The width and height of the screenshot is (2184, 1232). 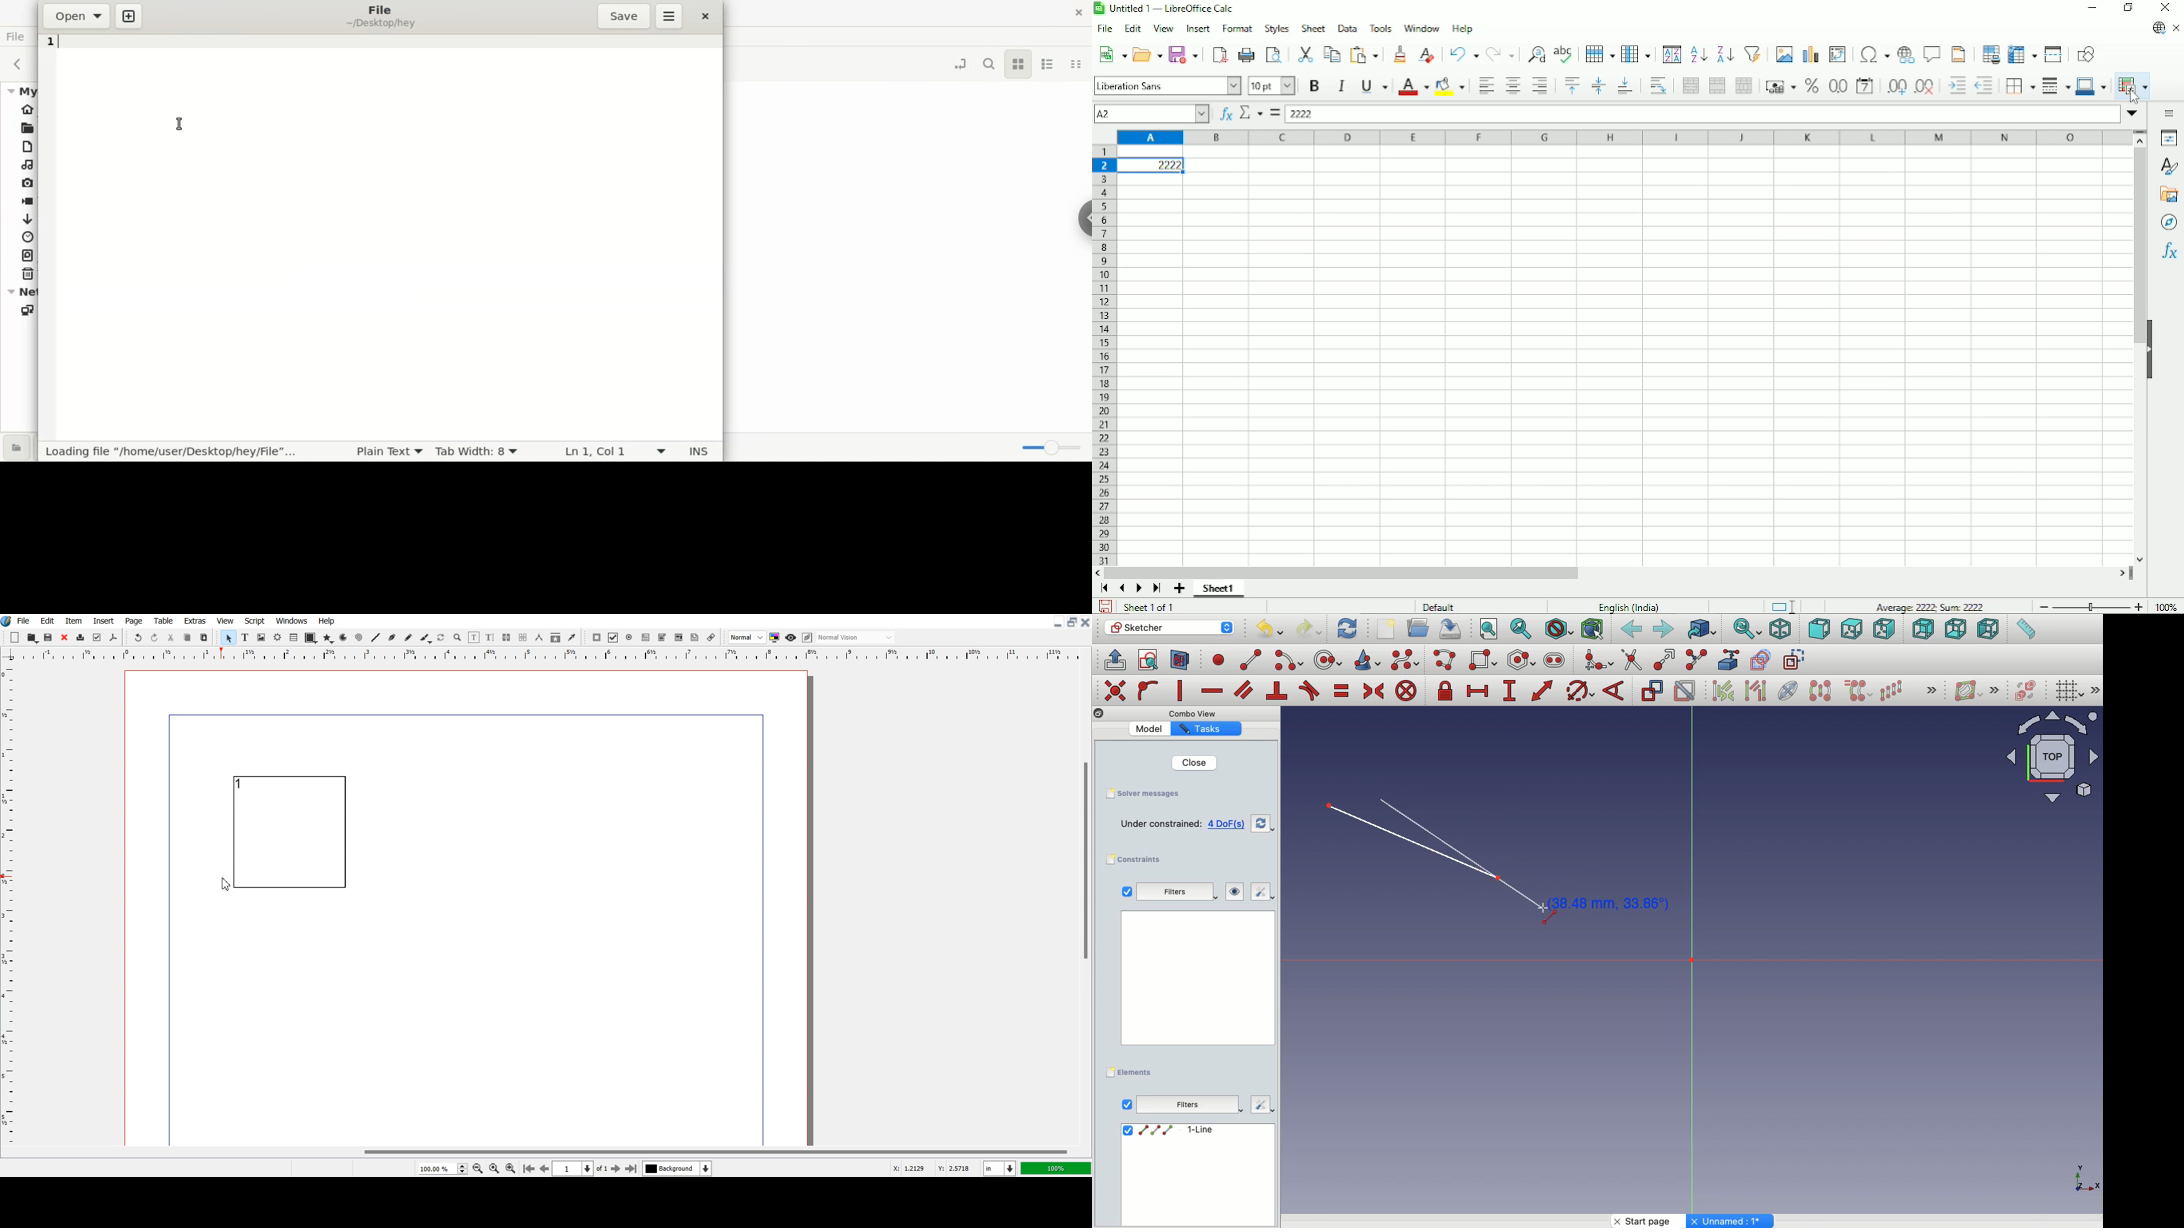 I want to click on Page, so click(x=133, y=621).